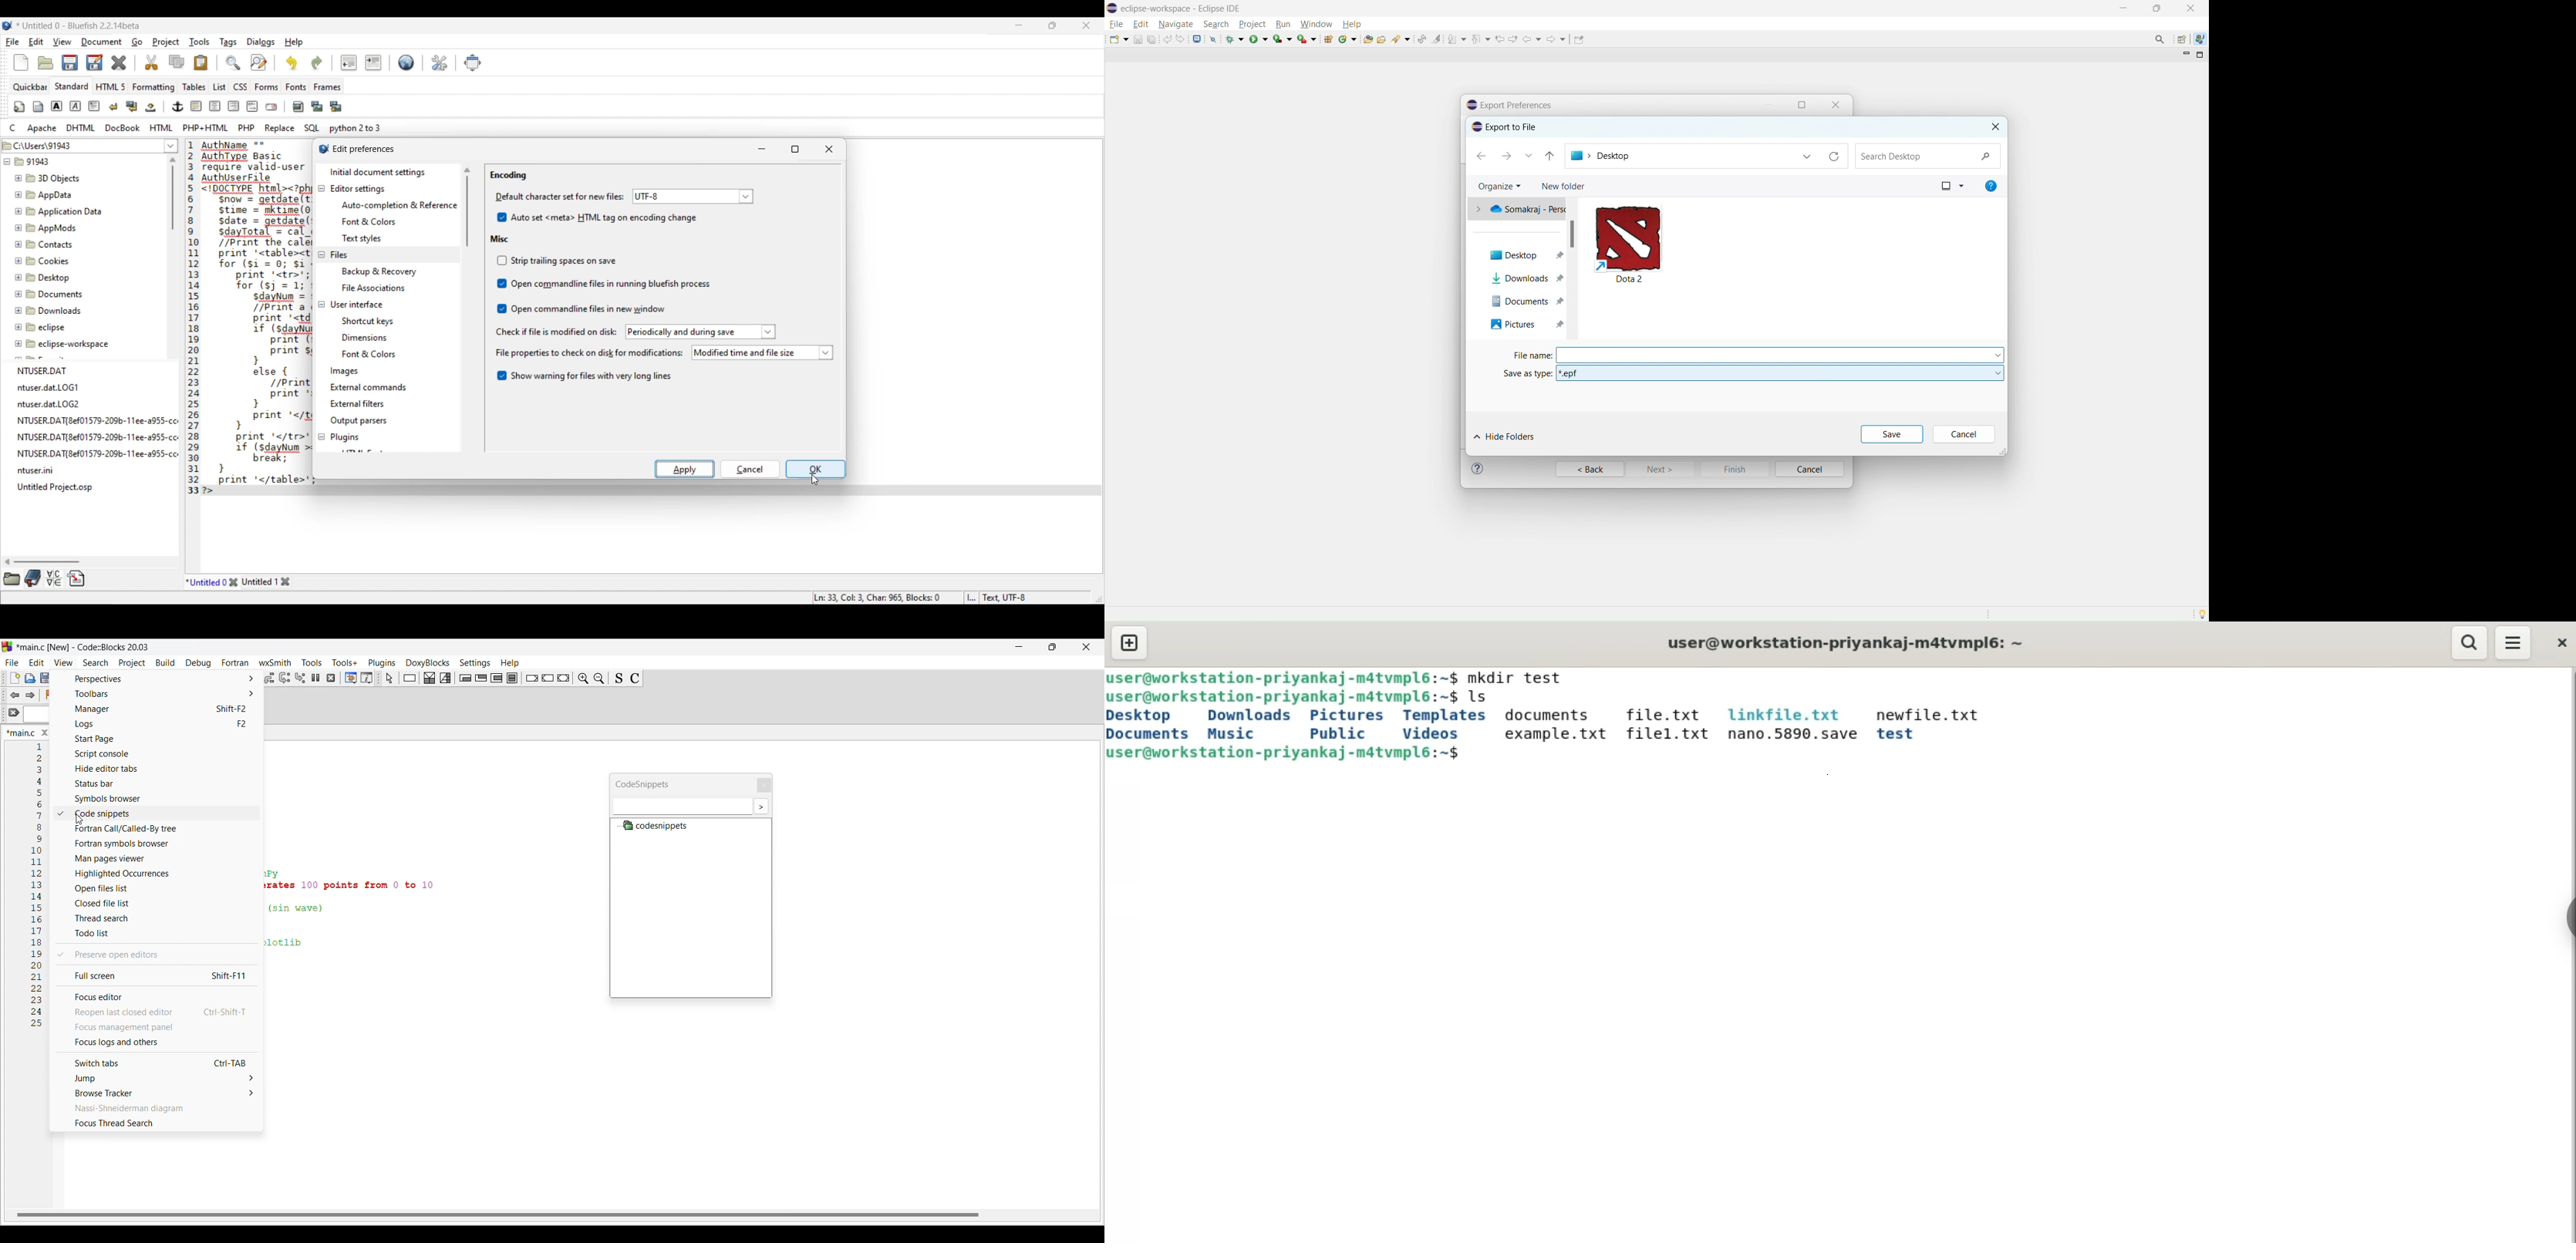  What do you see at coordinates (1282, 39) in the screenshot?
I see `coverage` at bounding box center [1282, 39].